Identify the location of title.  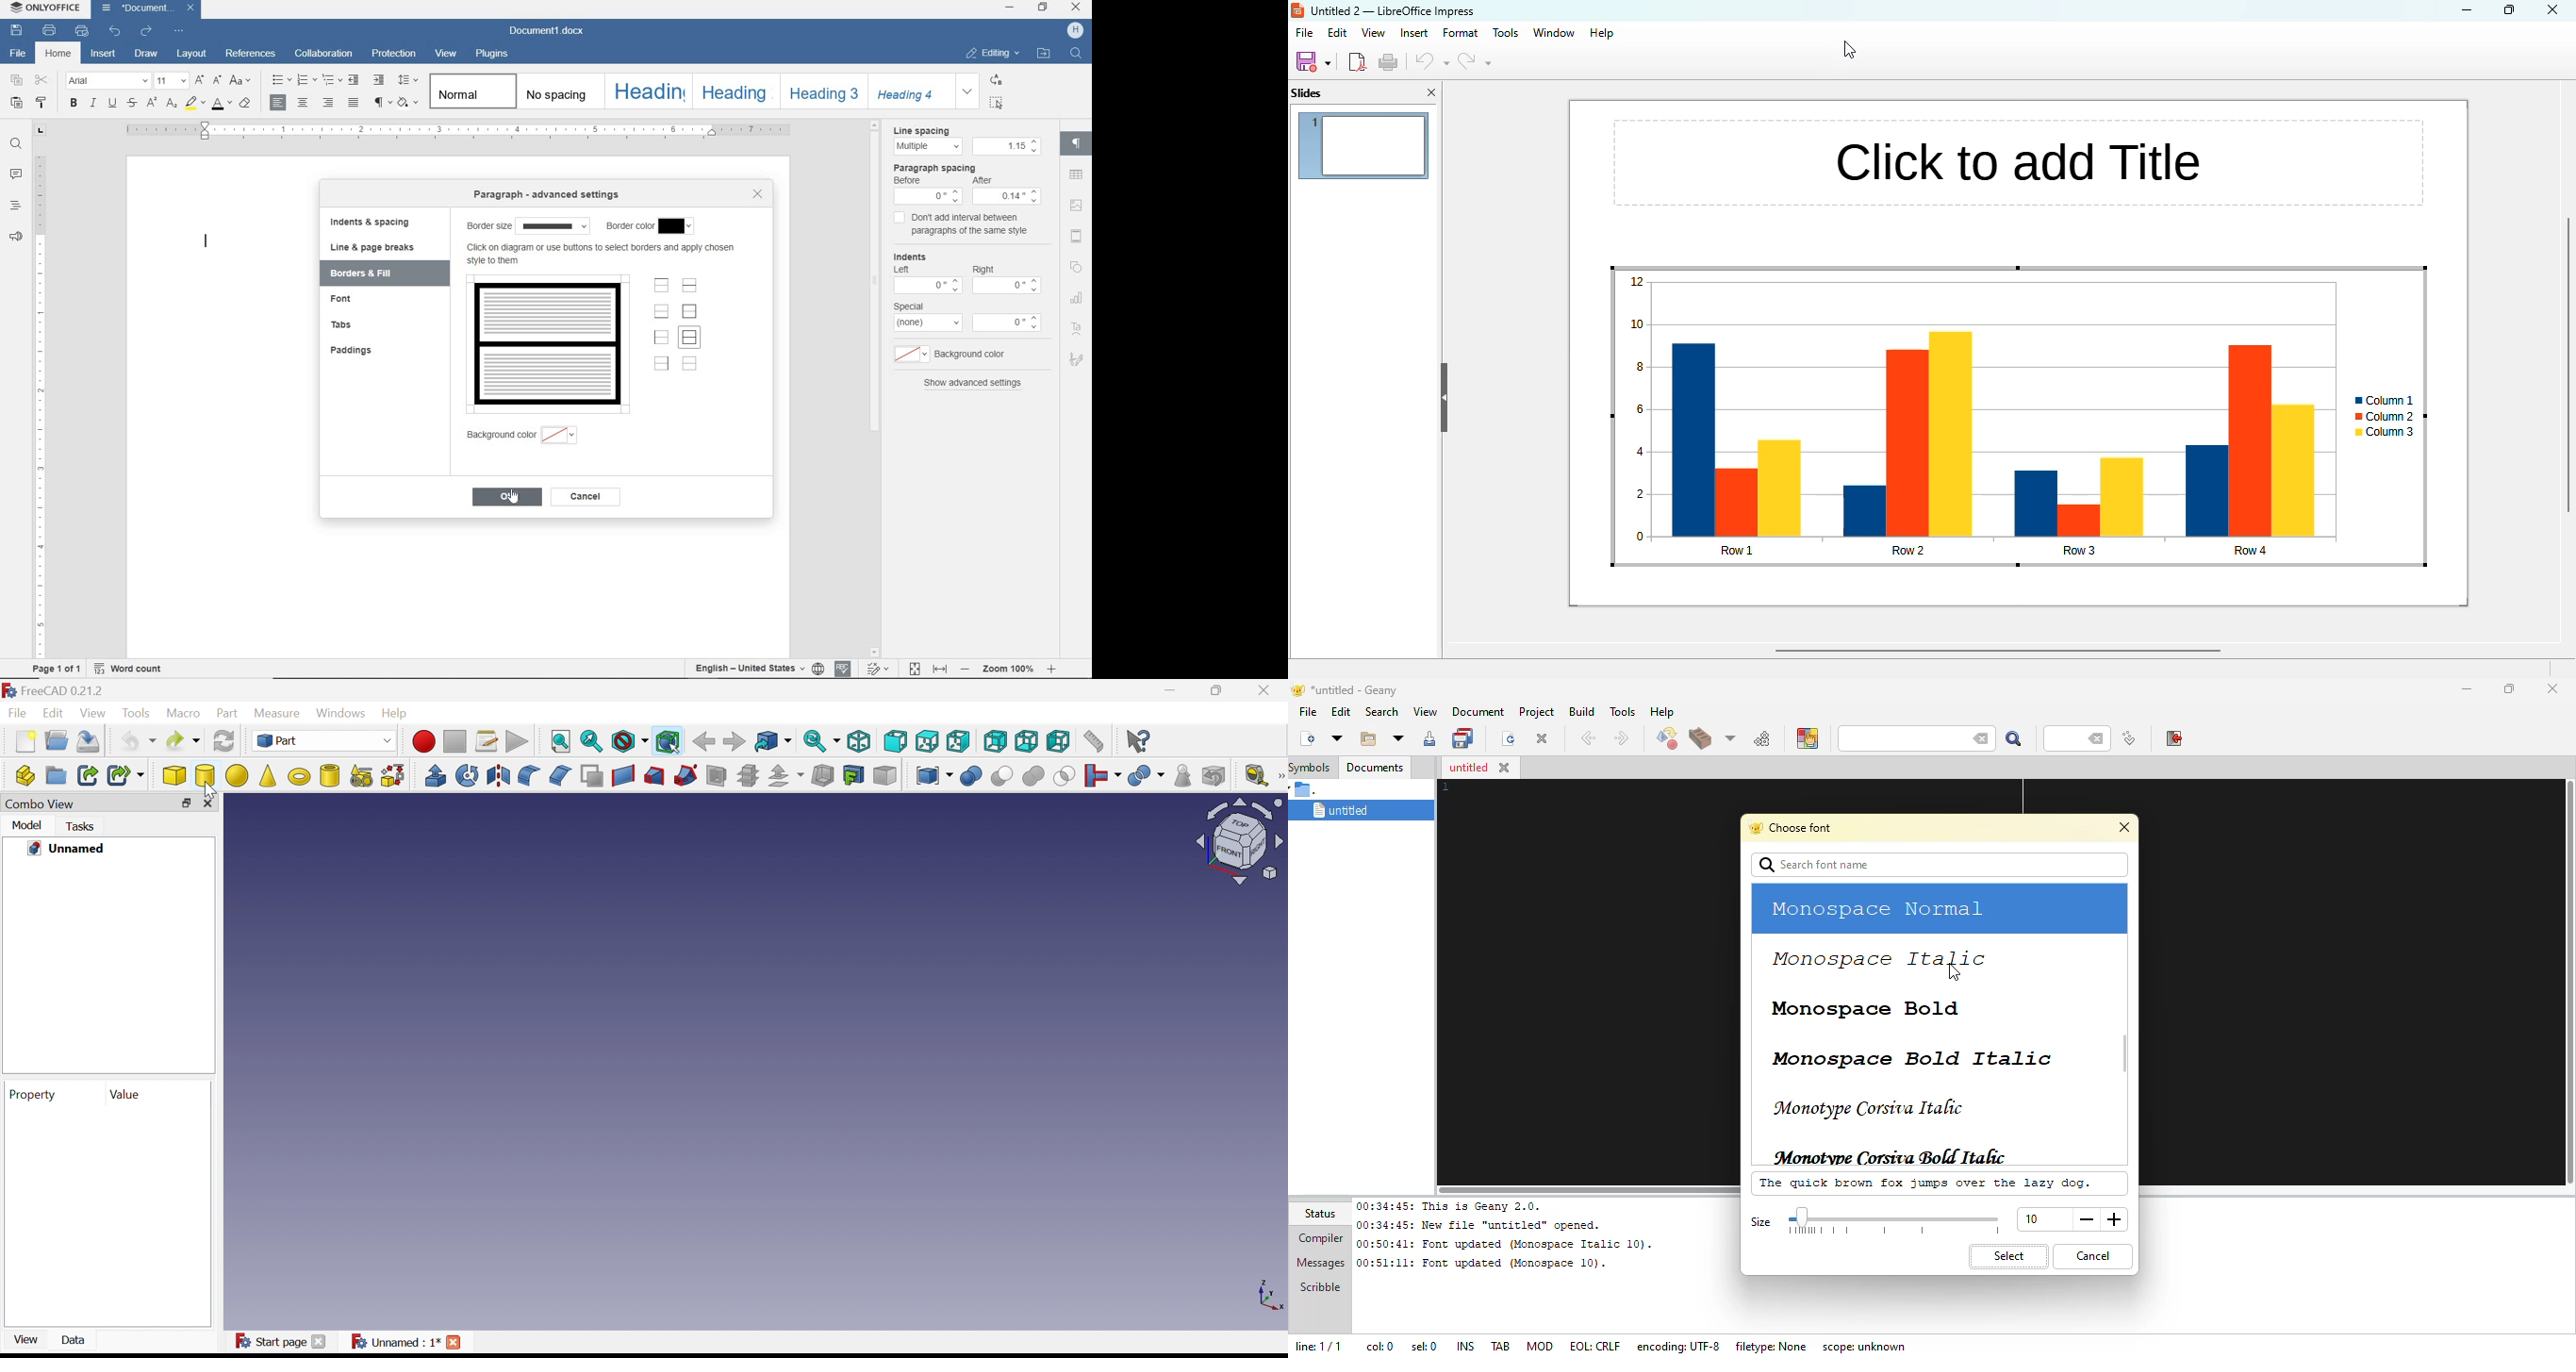
(2022, 155).